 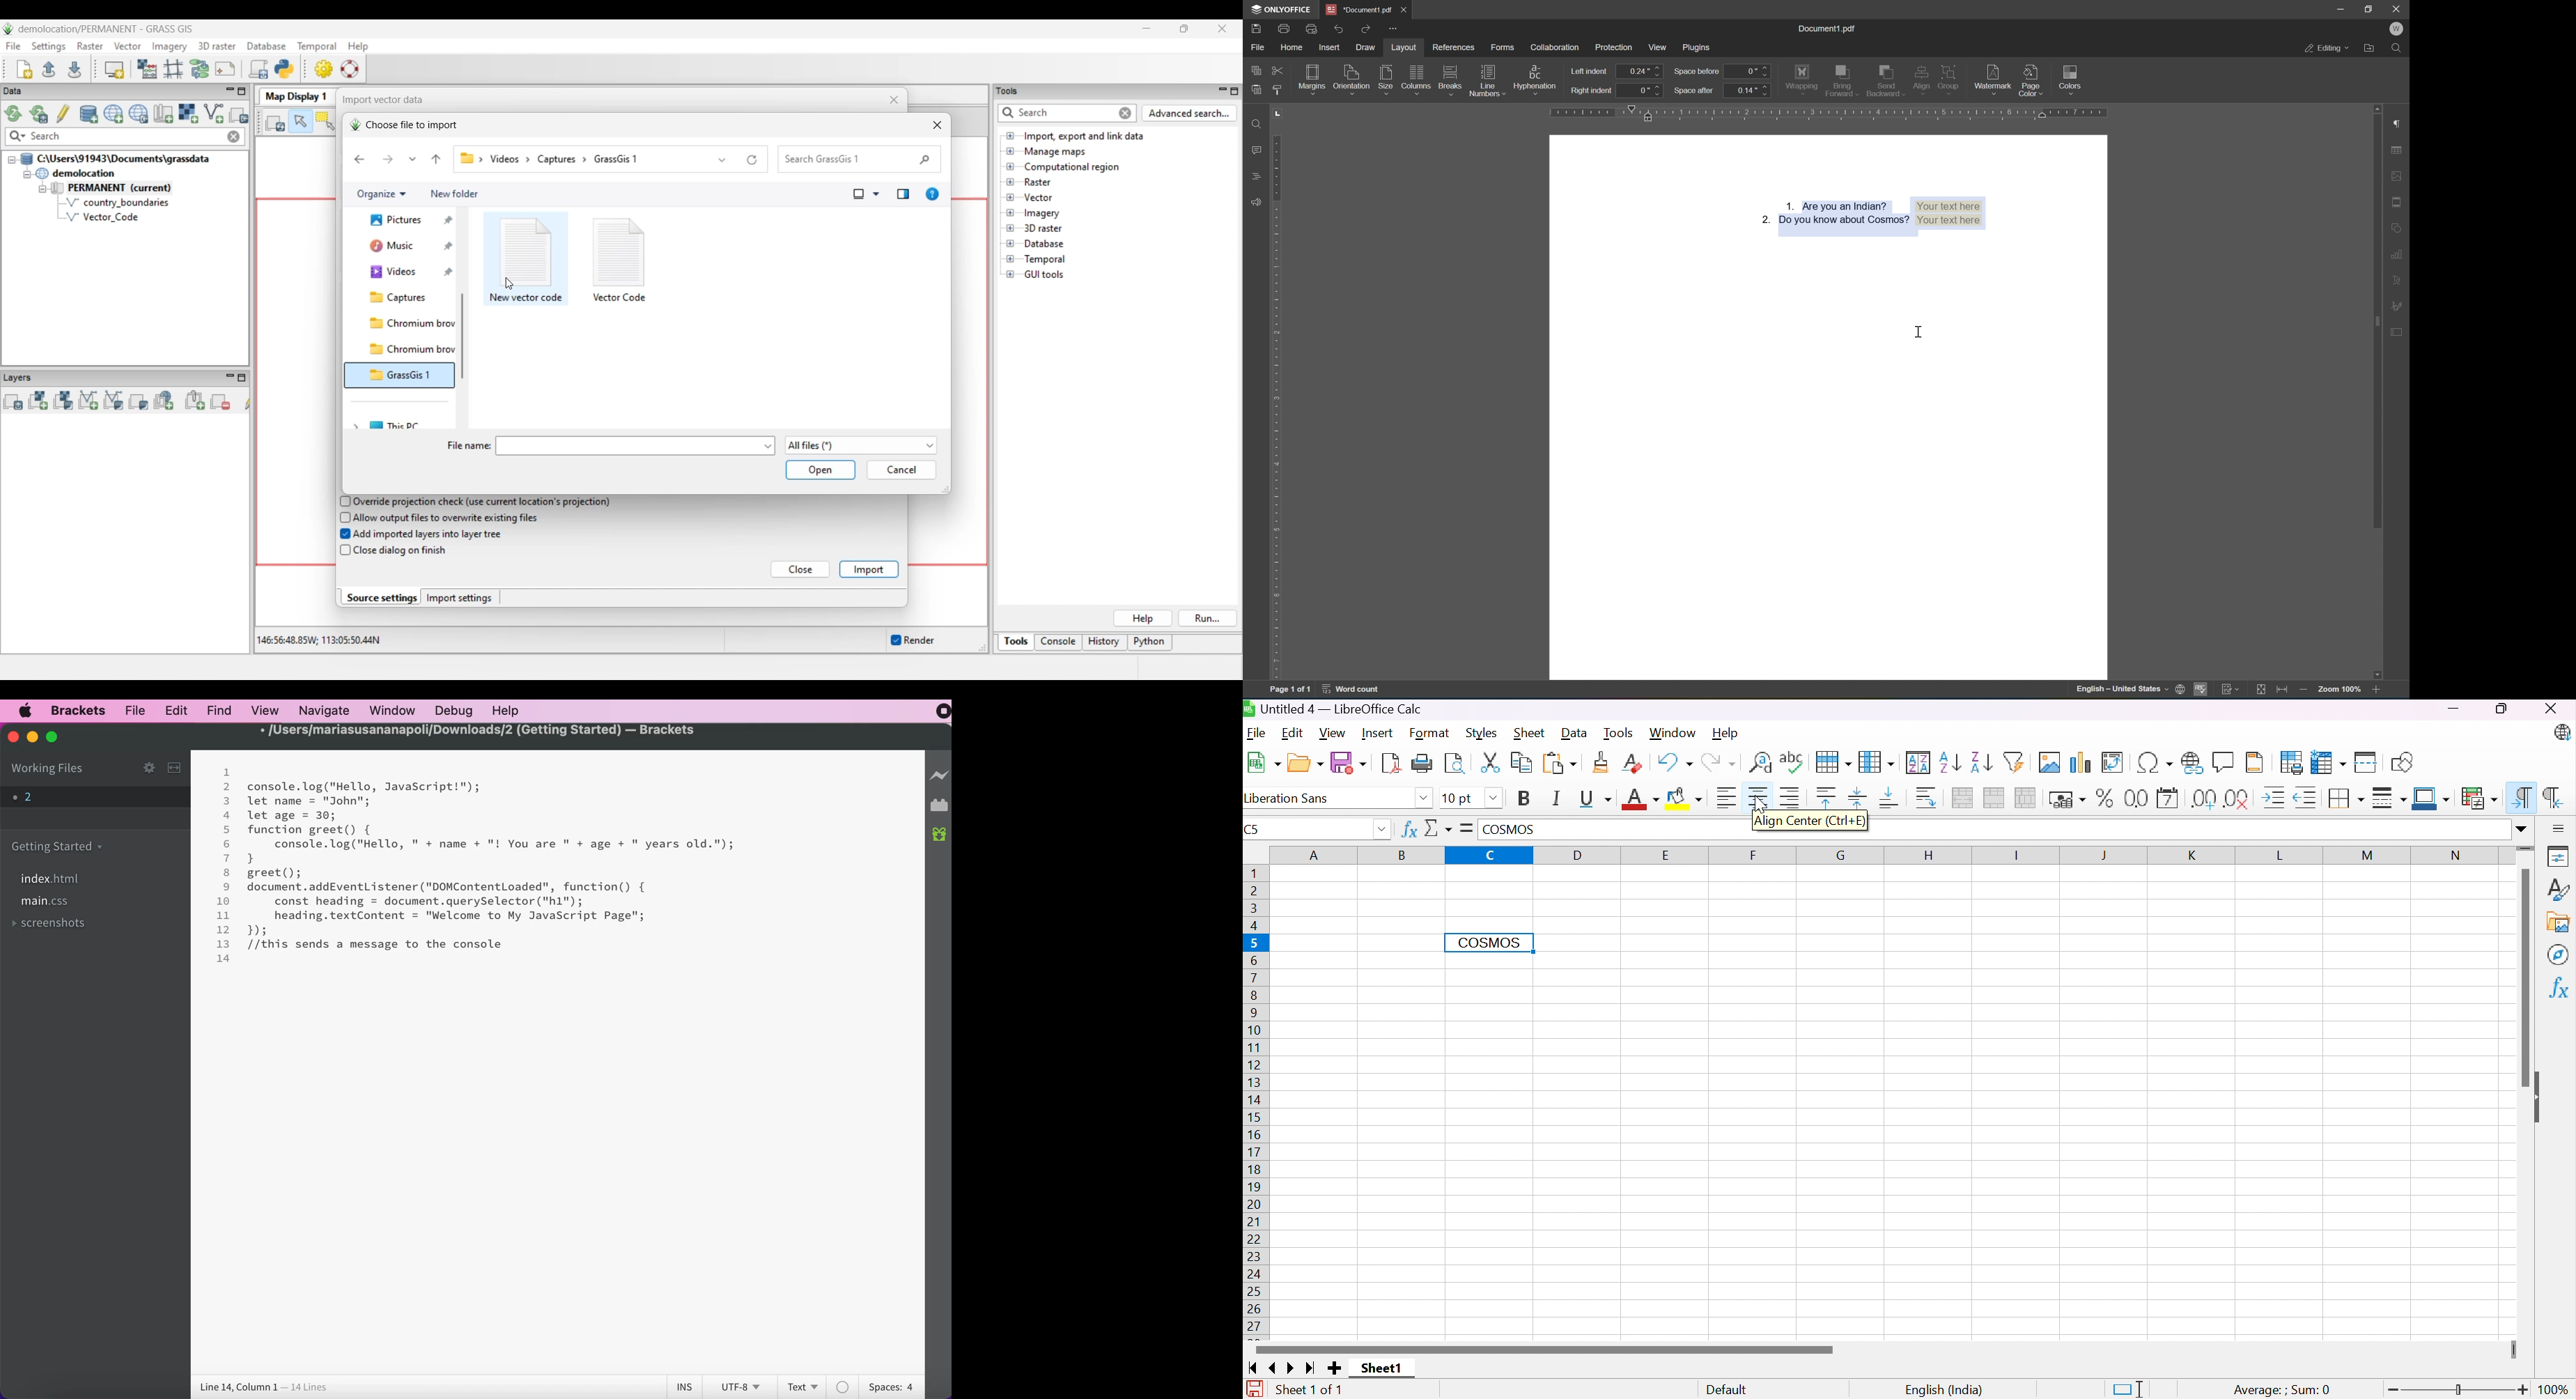 What do you see at coordinates (2519, 796) in the screenshot?
I see `Left-To-Right` at bounding box center [2519, 796].